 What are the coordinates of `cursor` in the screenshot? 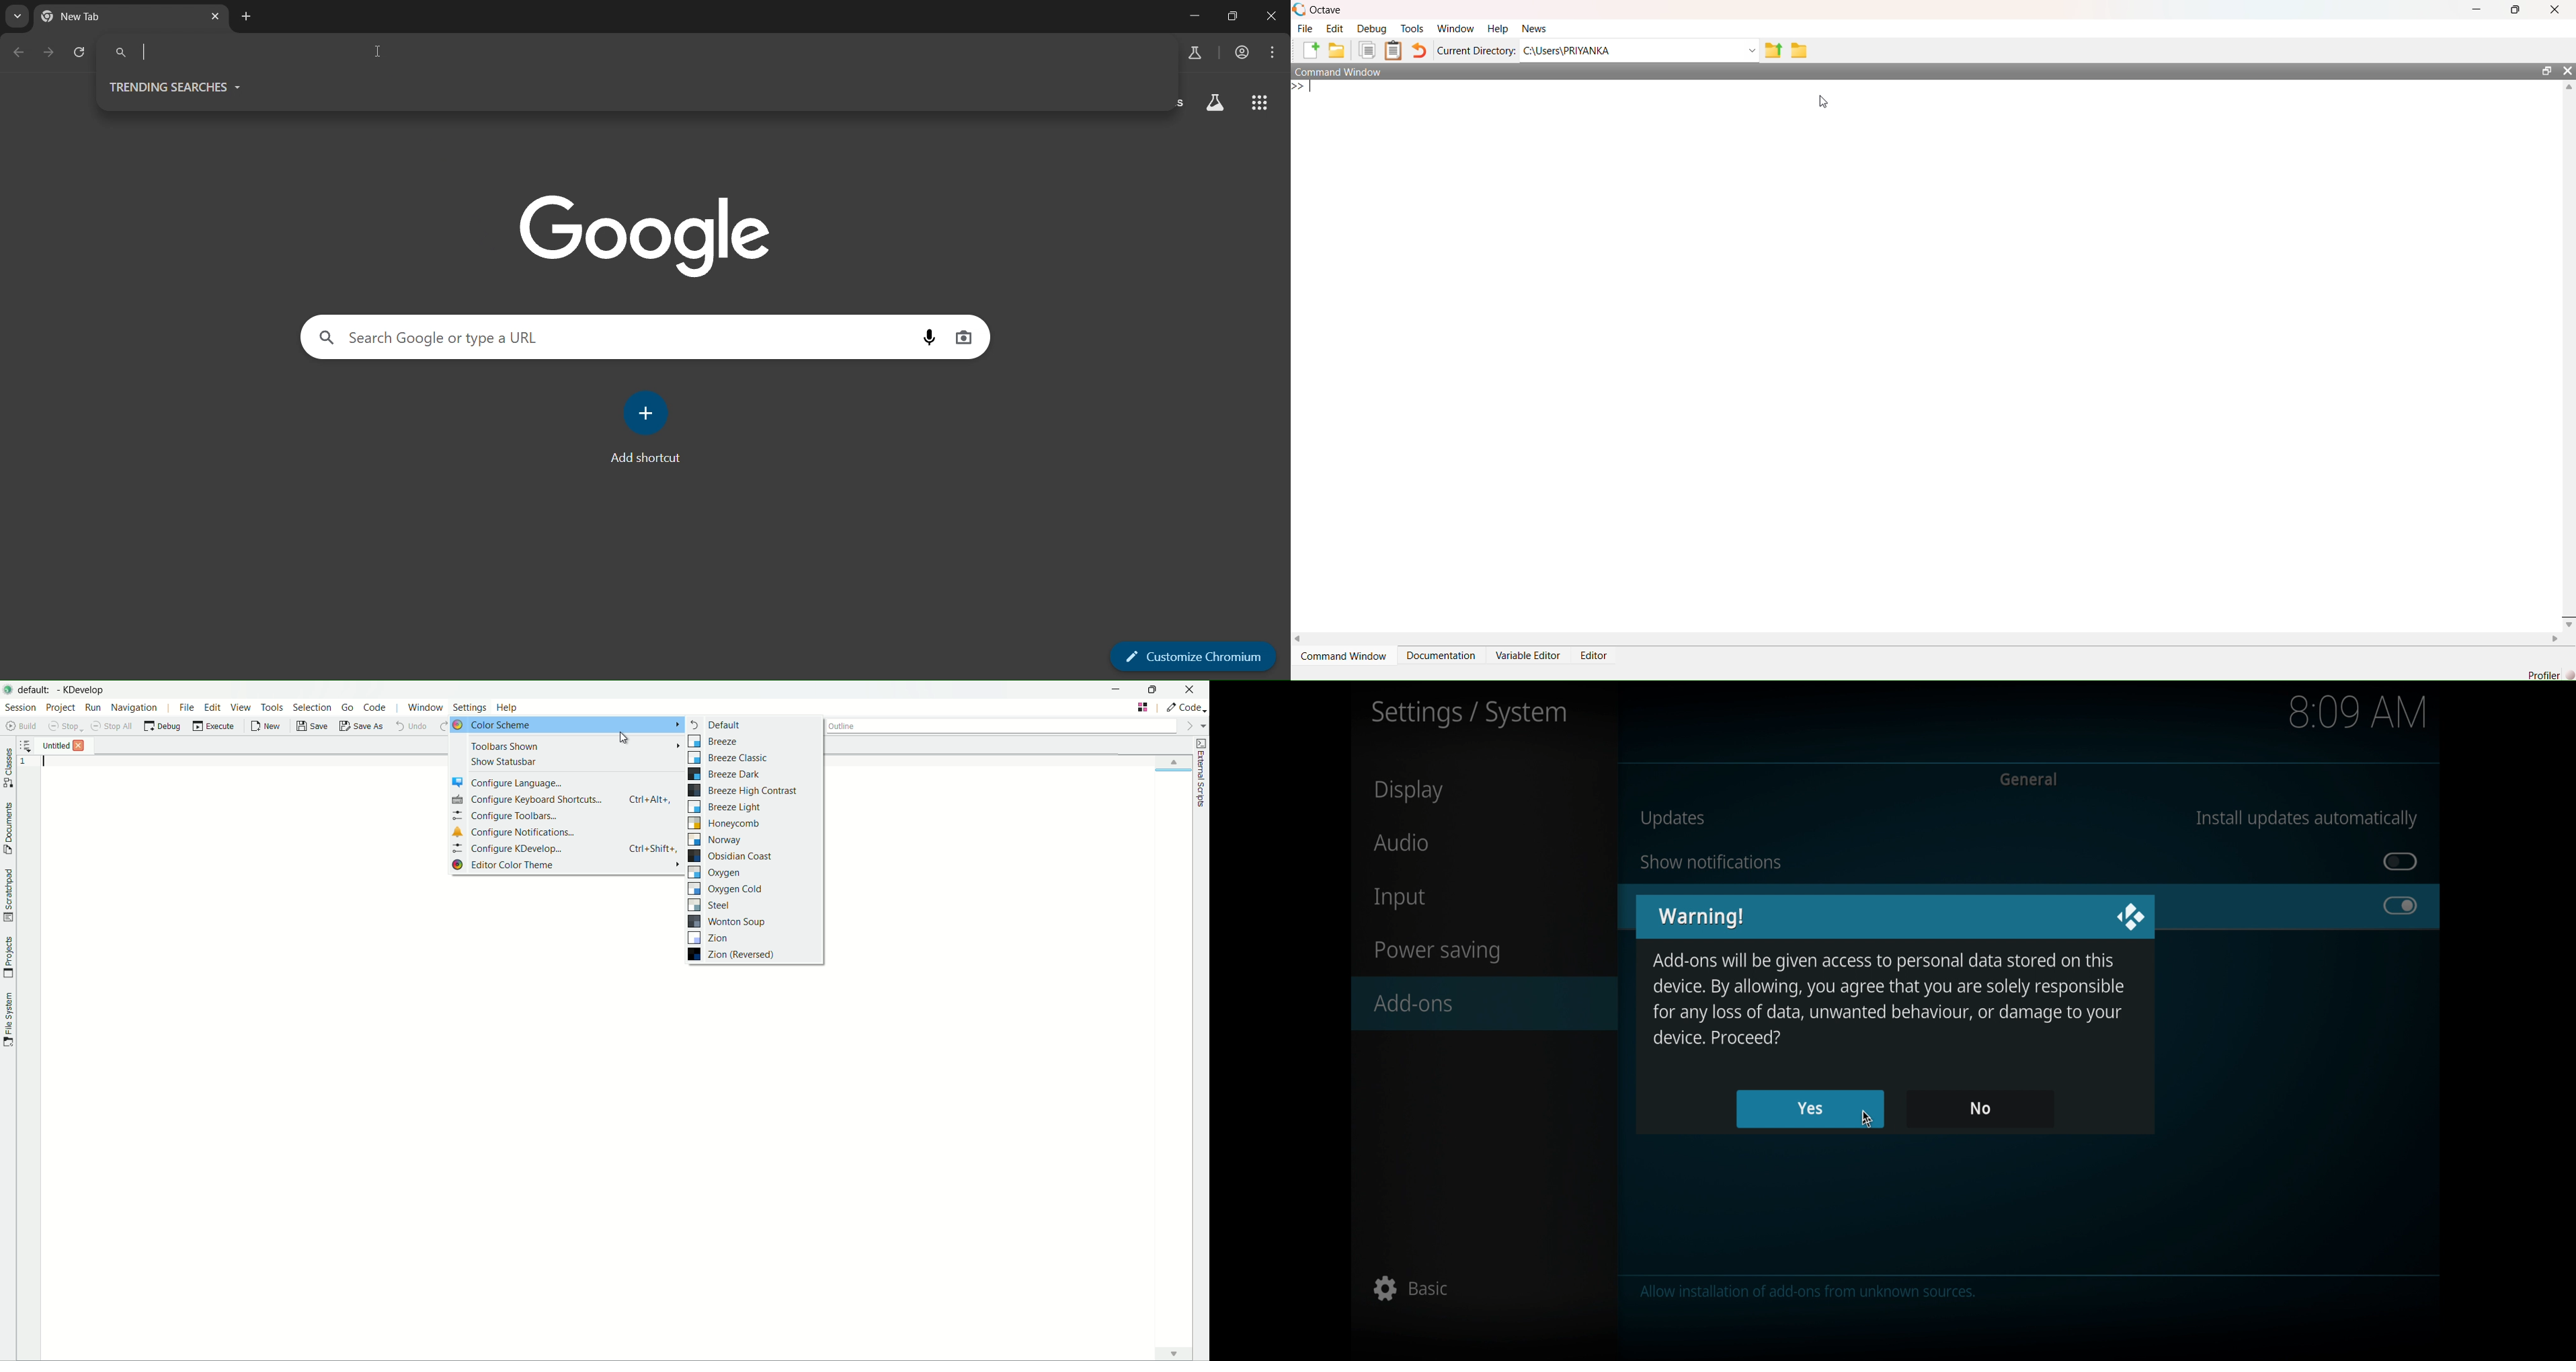 It's located at (623, 740).